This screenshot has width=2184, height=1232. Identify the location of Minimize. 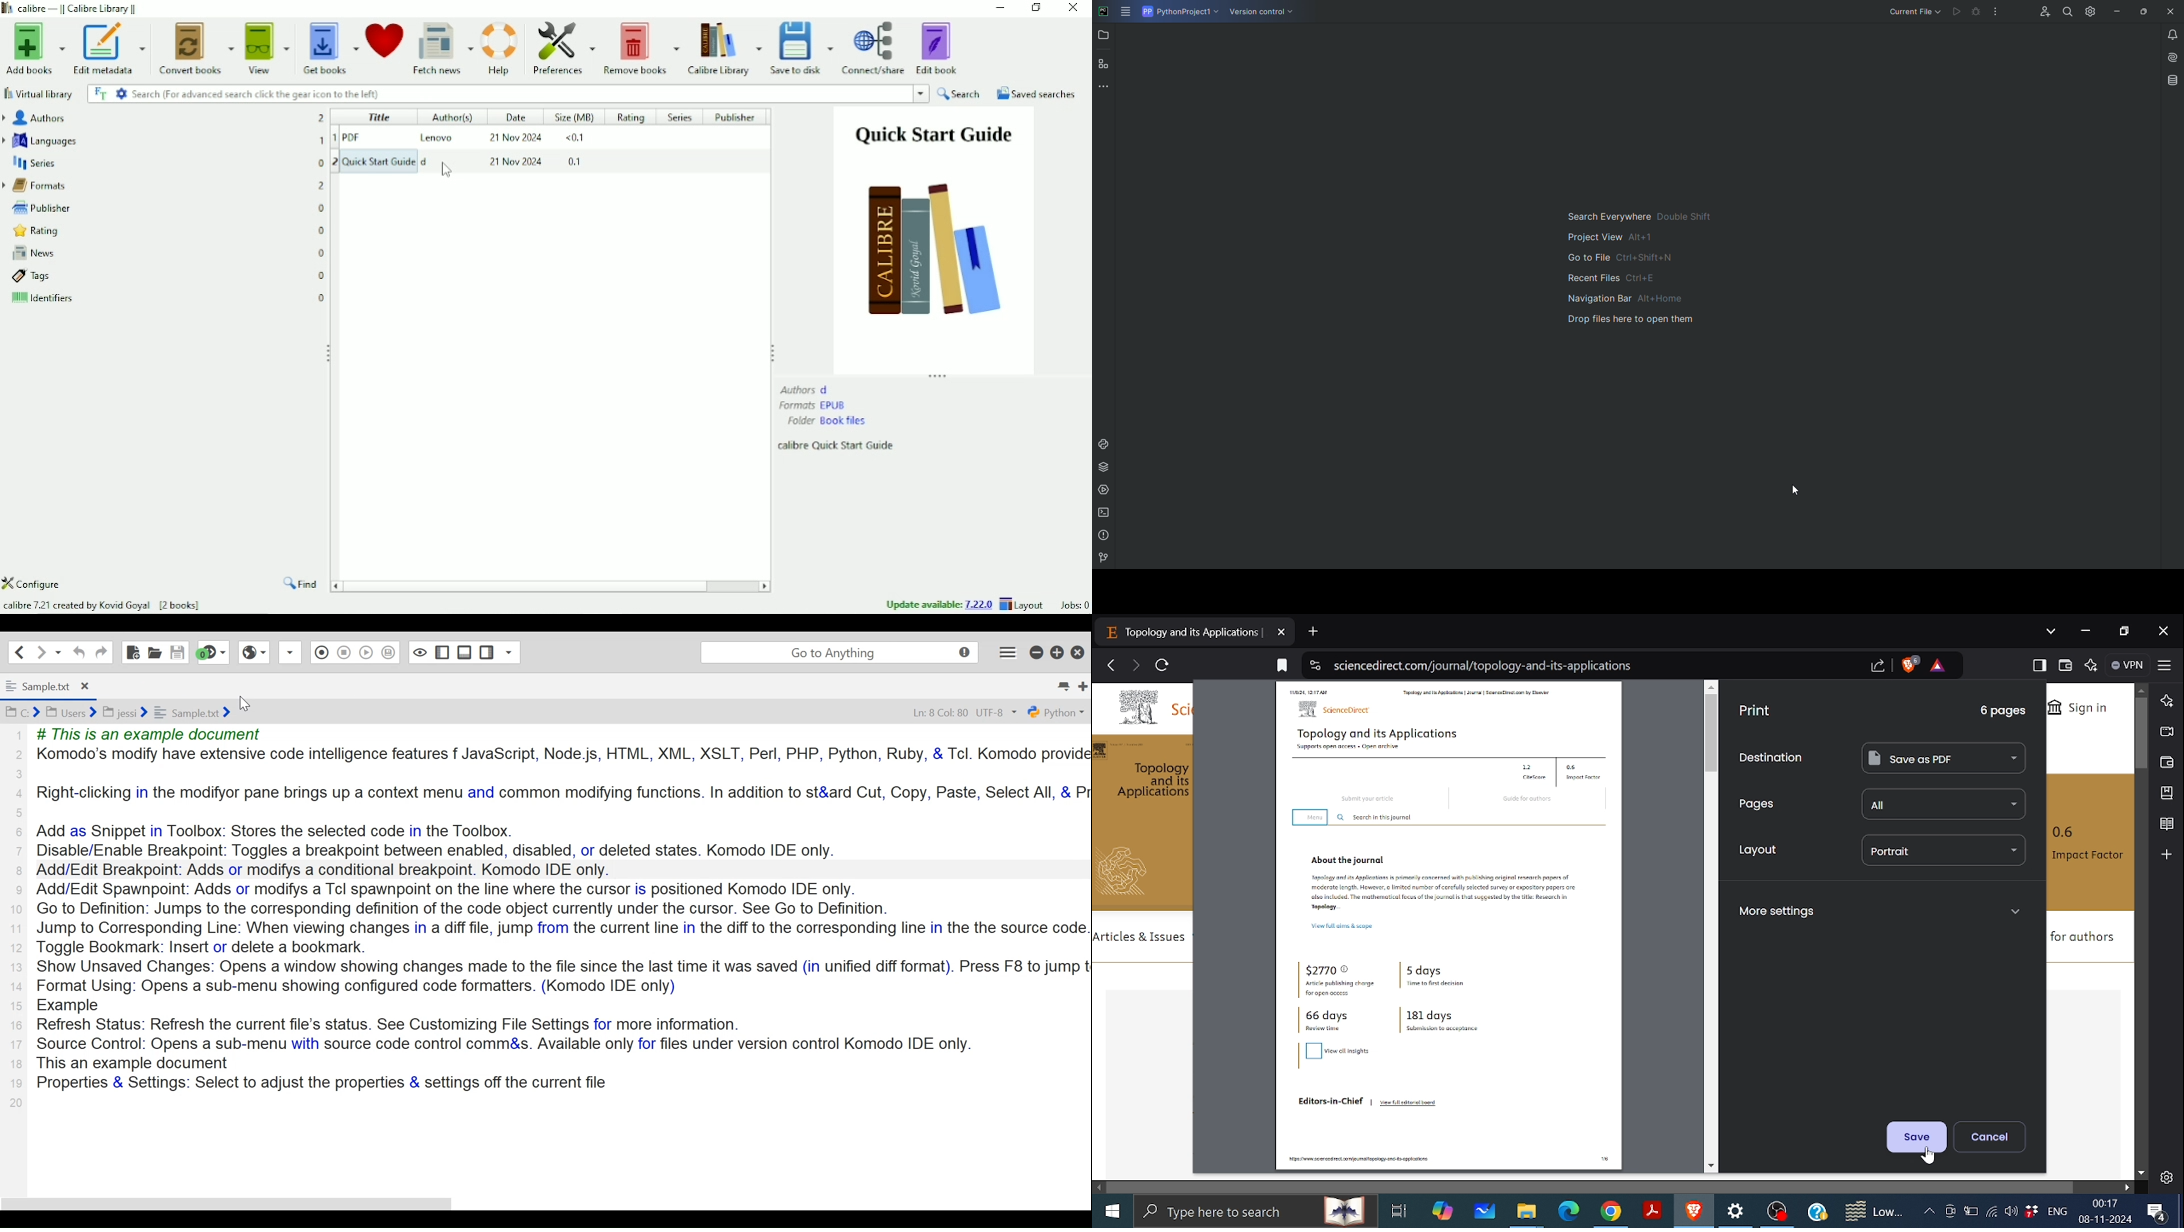
(1001, 8).